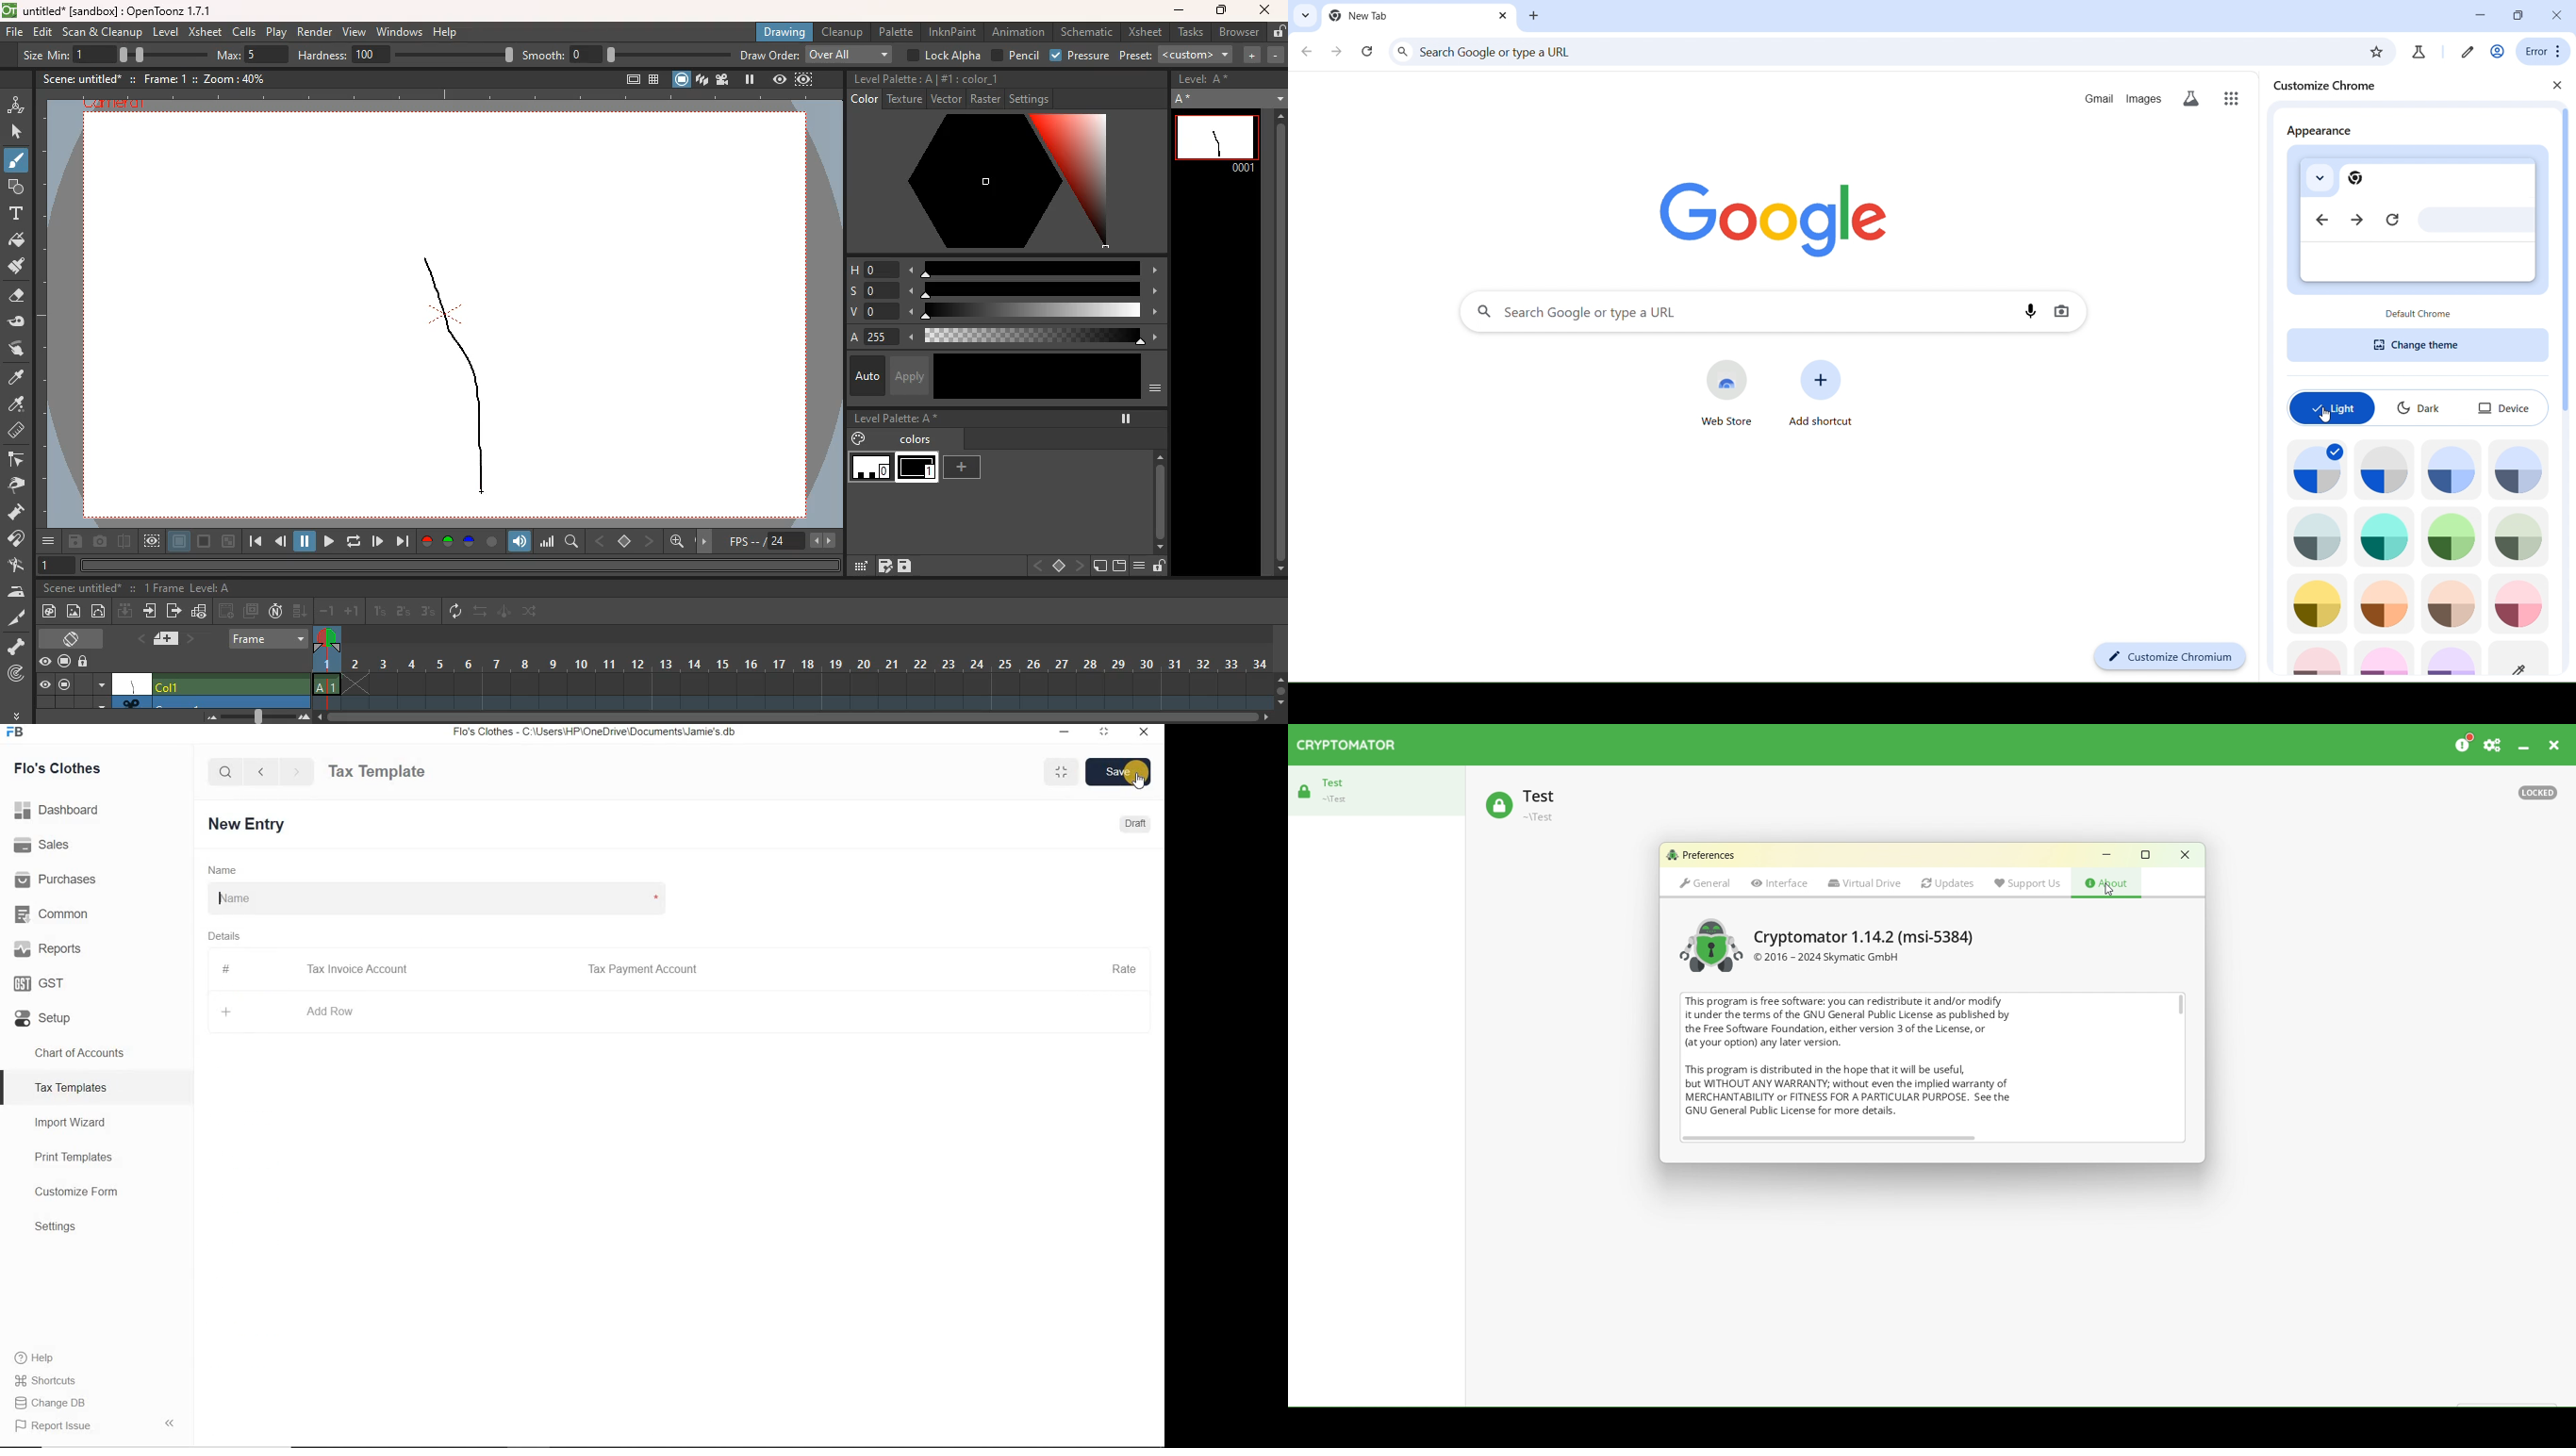 The image size is (2576, 1456). What do you see at coordinates (1124, 967) in the screenshot?
I see `Rate` at bounding box center [1124, 967].